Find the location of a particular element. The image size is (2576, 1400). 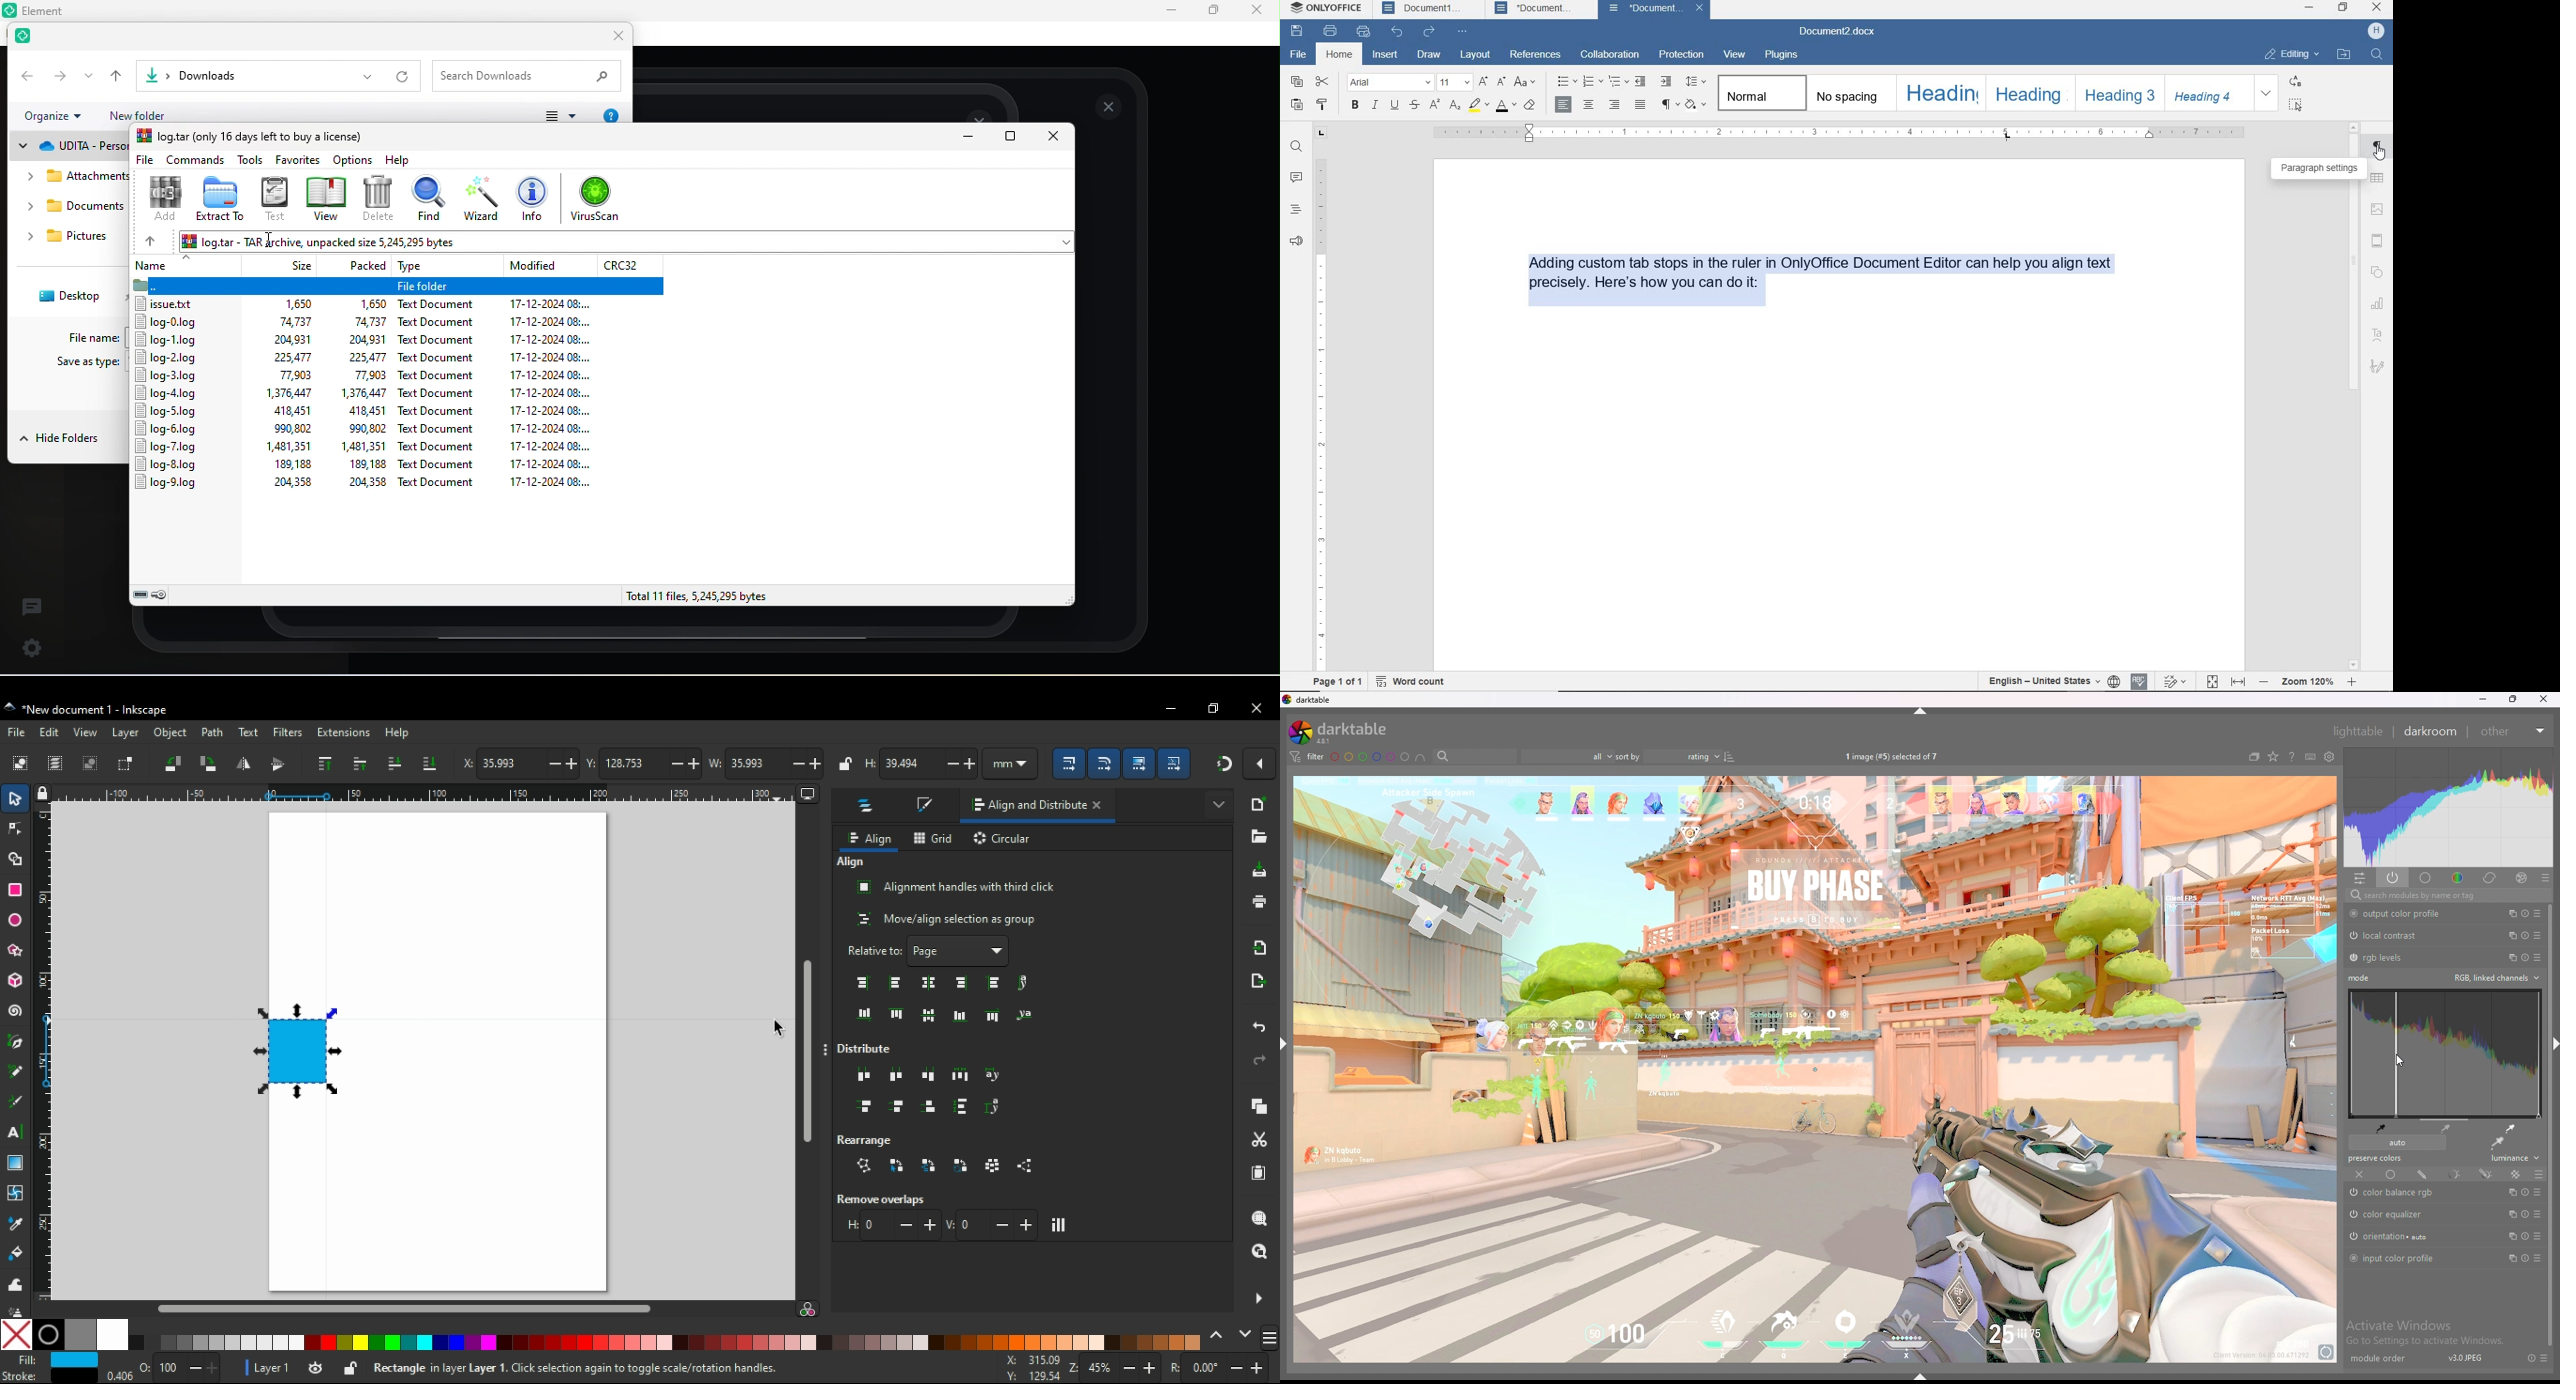

switched on is located at coordinates (2352, 936).